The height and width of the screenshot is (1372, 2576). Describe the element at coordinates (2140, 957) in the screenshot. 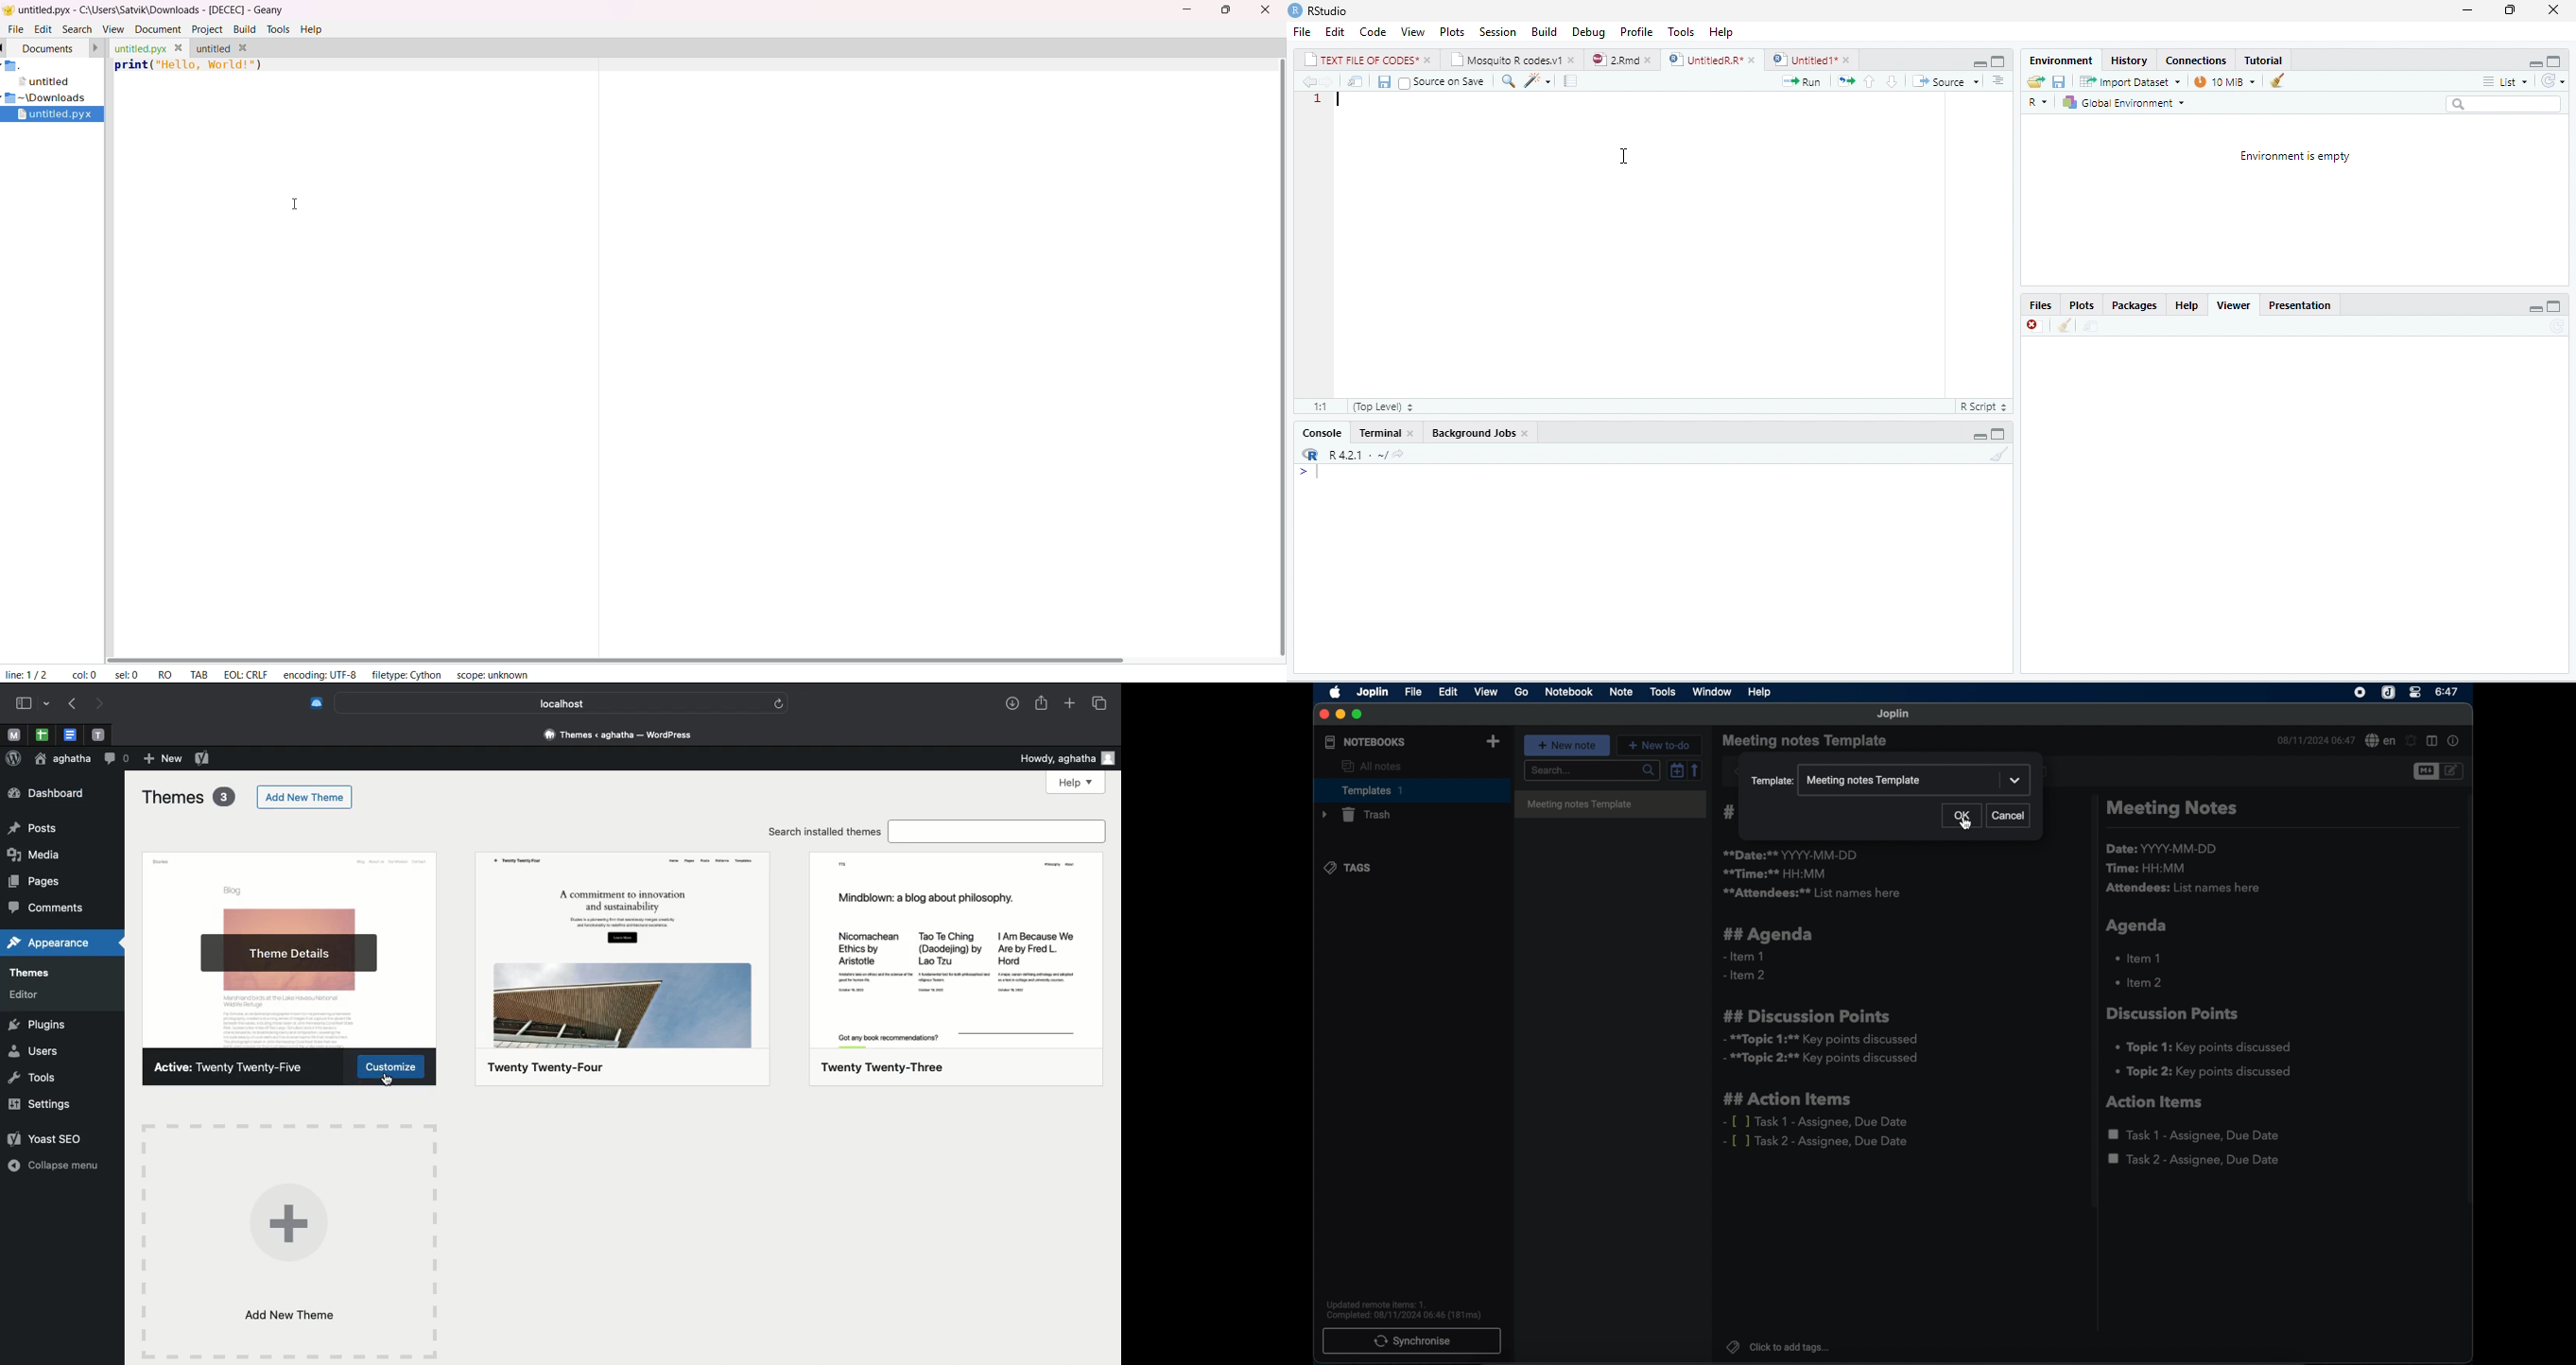

I see `item 1` at that location.